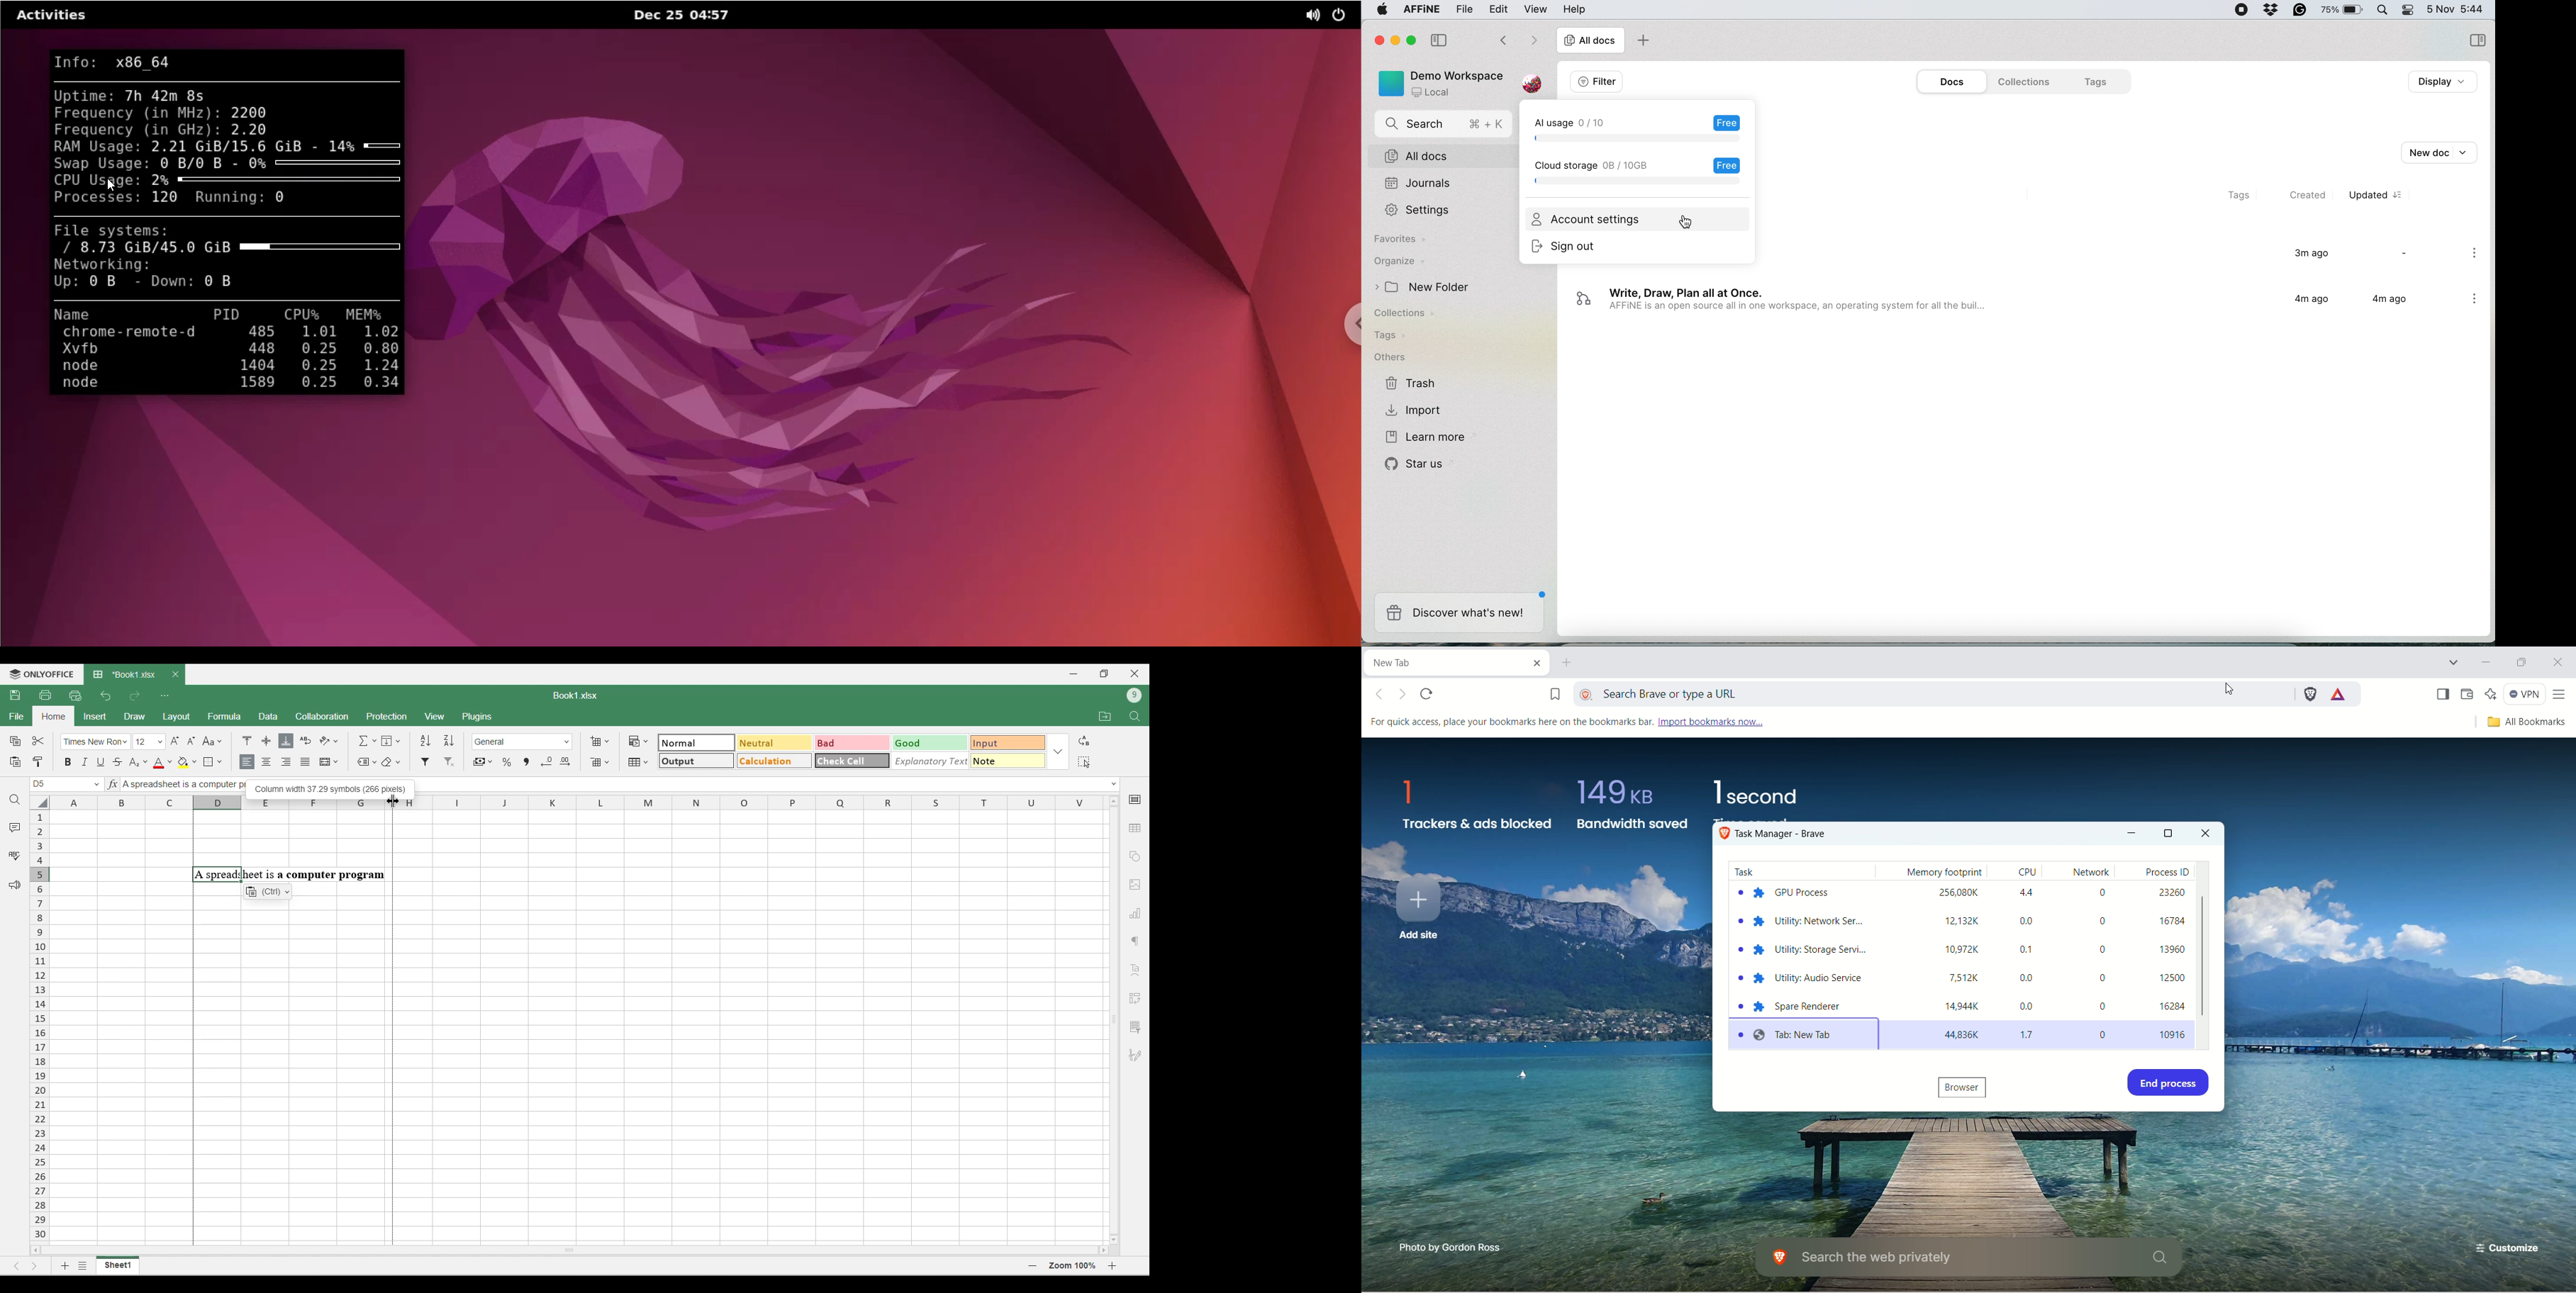  What do you see at coordinates (1415, 409) in the screenshot?
I see `import` at bounding box center [1415, 409].